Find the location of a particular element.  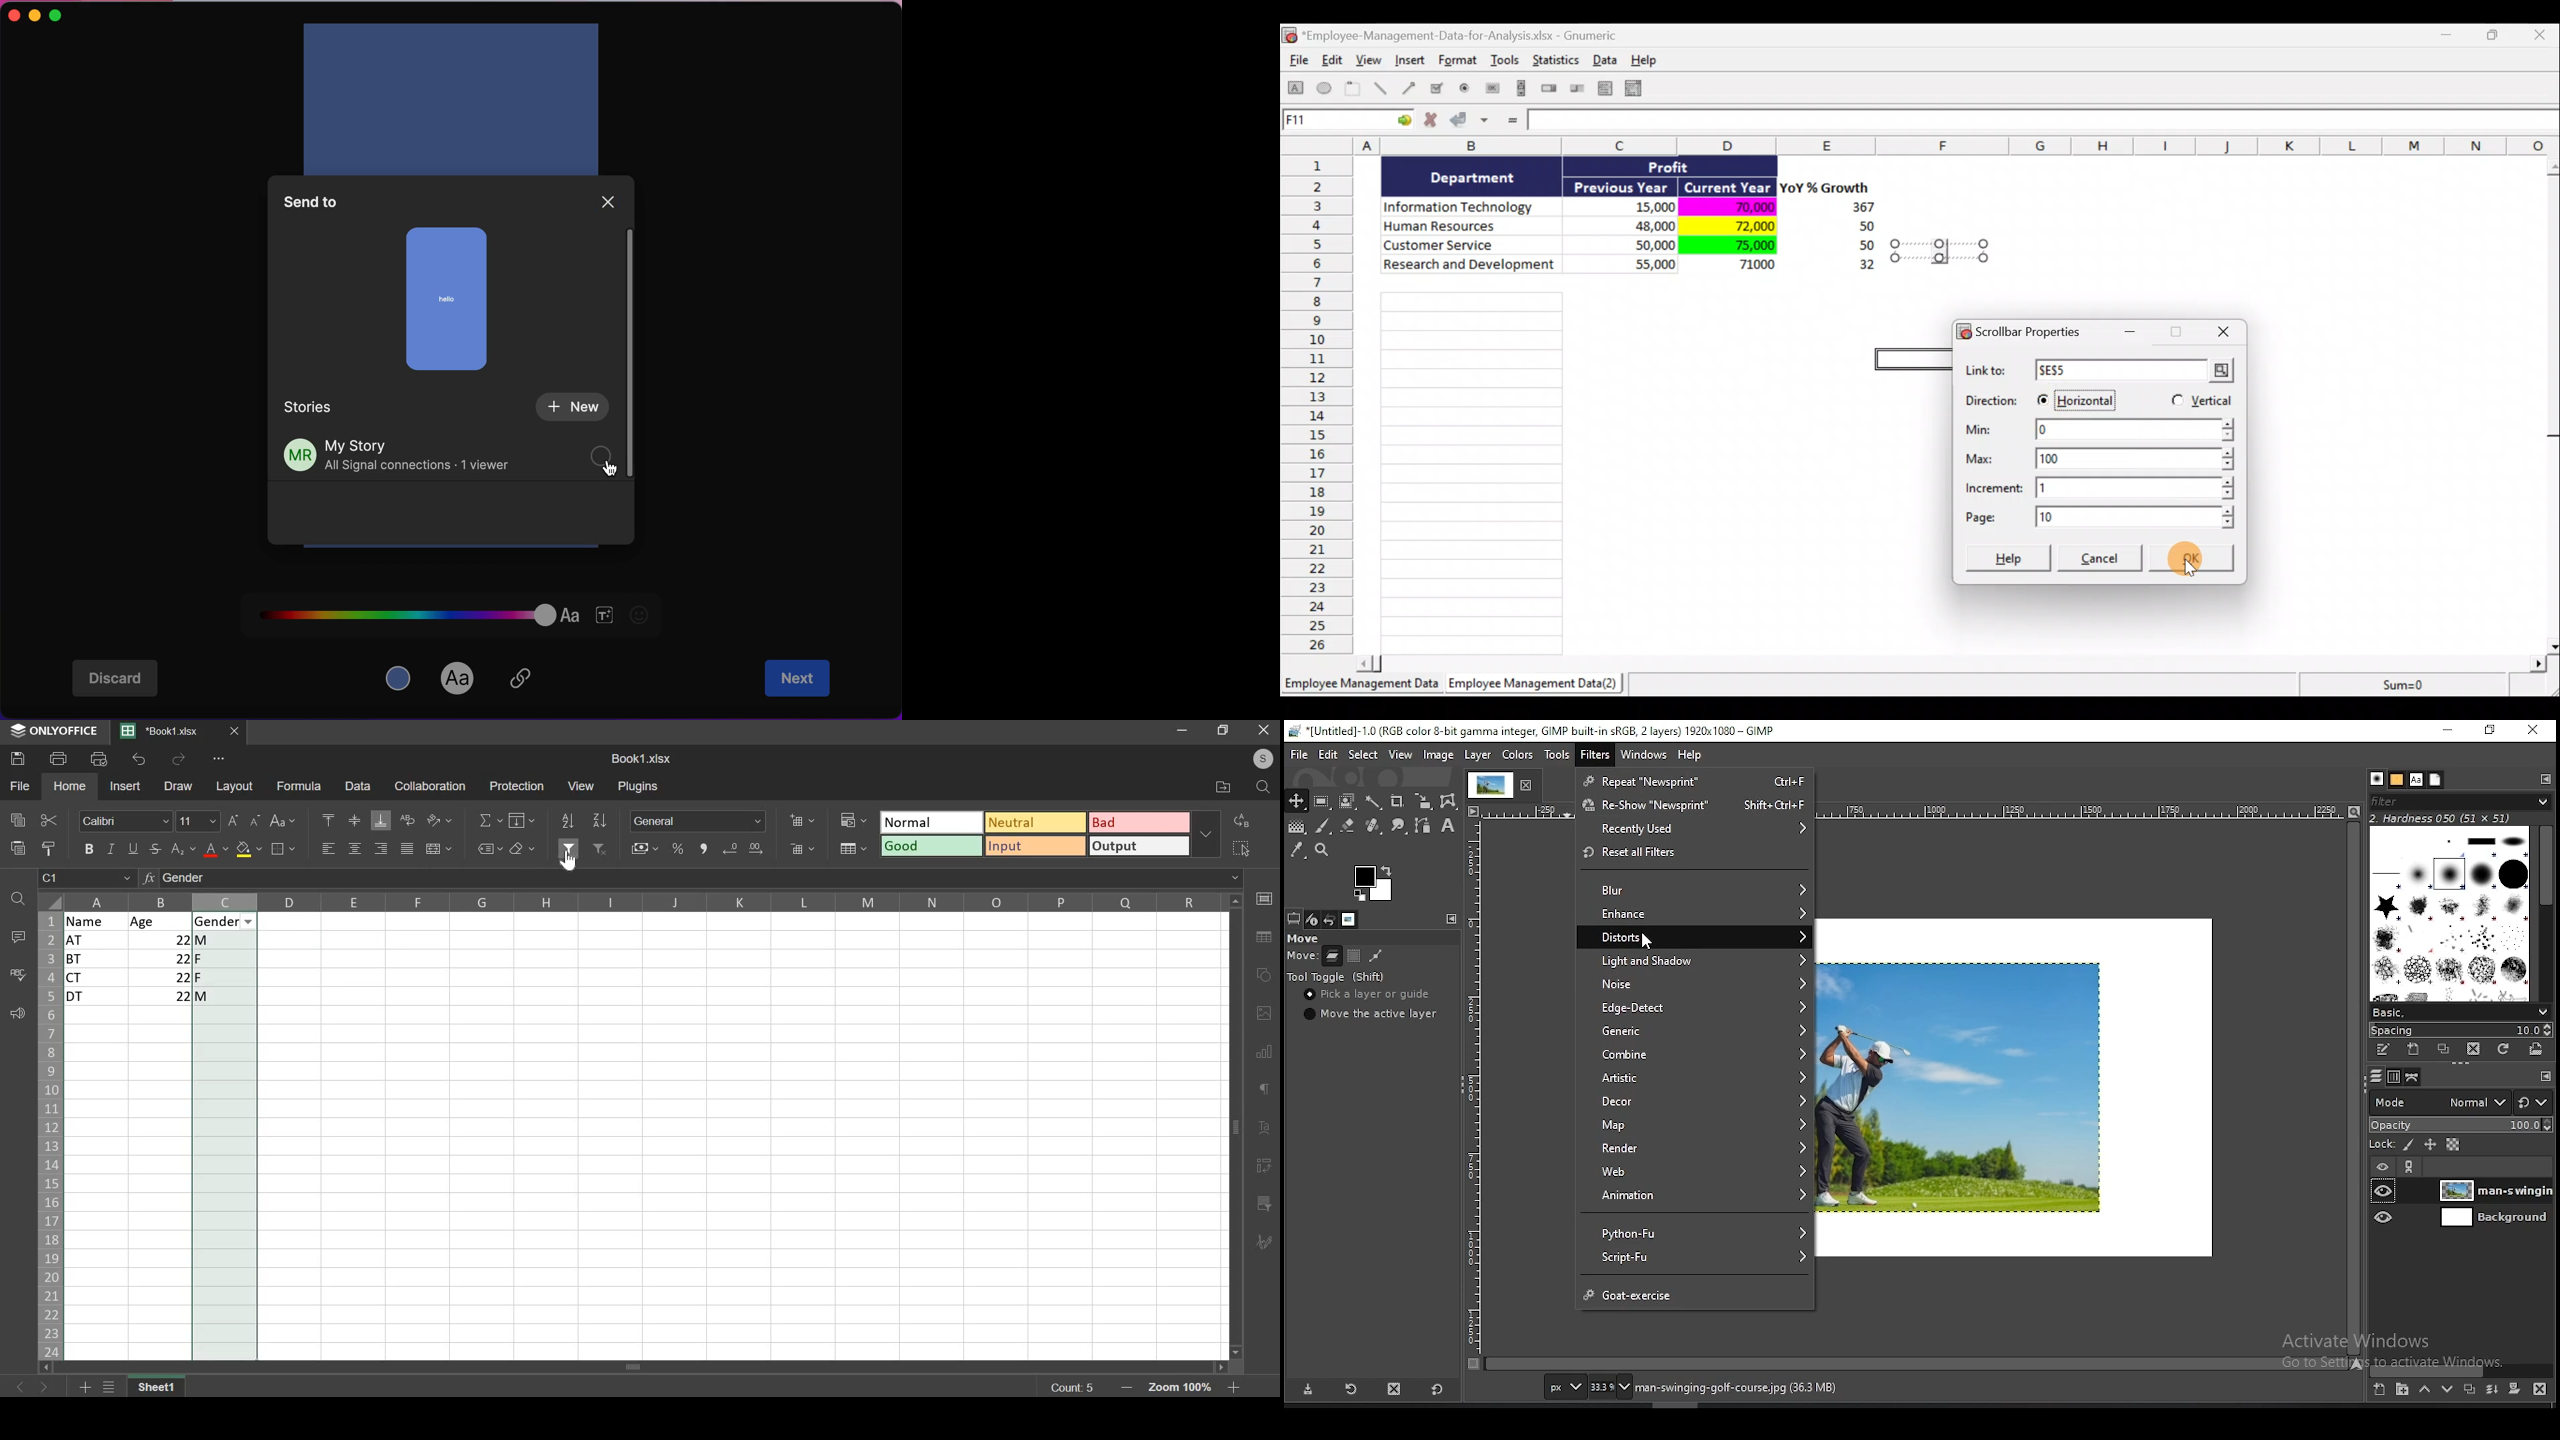

fill is located at coordinates (521, 820).